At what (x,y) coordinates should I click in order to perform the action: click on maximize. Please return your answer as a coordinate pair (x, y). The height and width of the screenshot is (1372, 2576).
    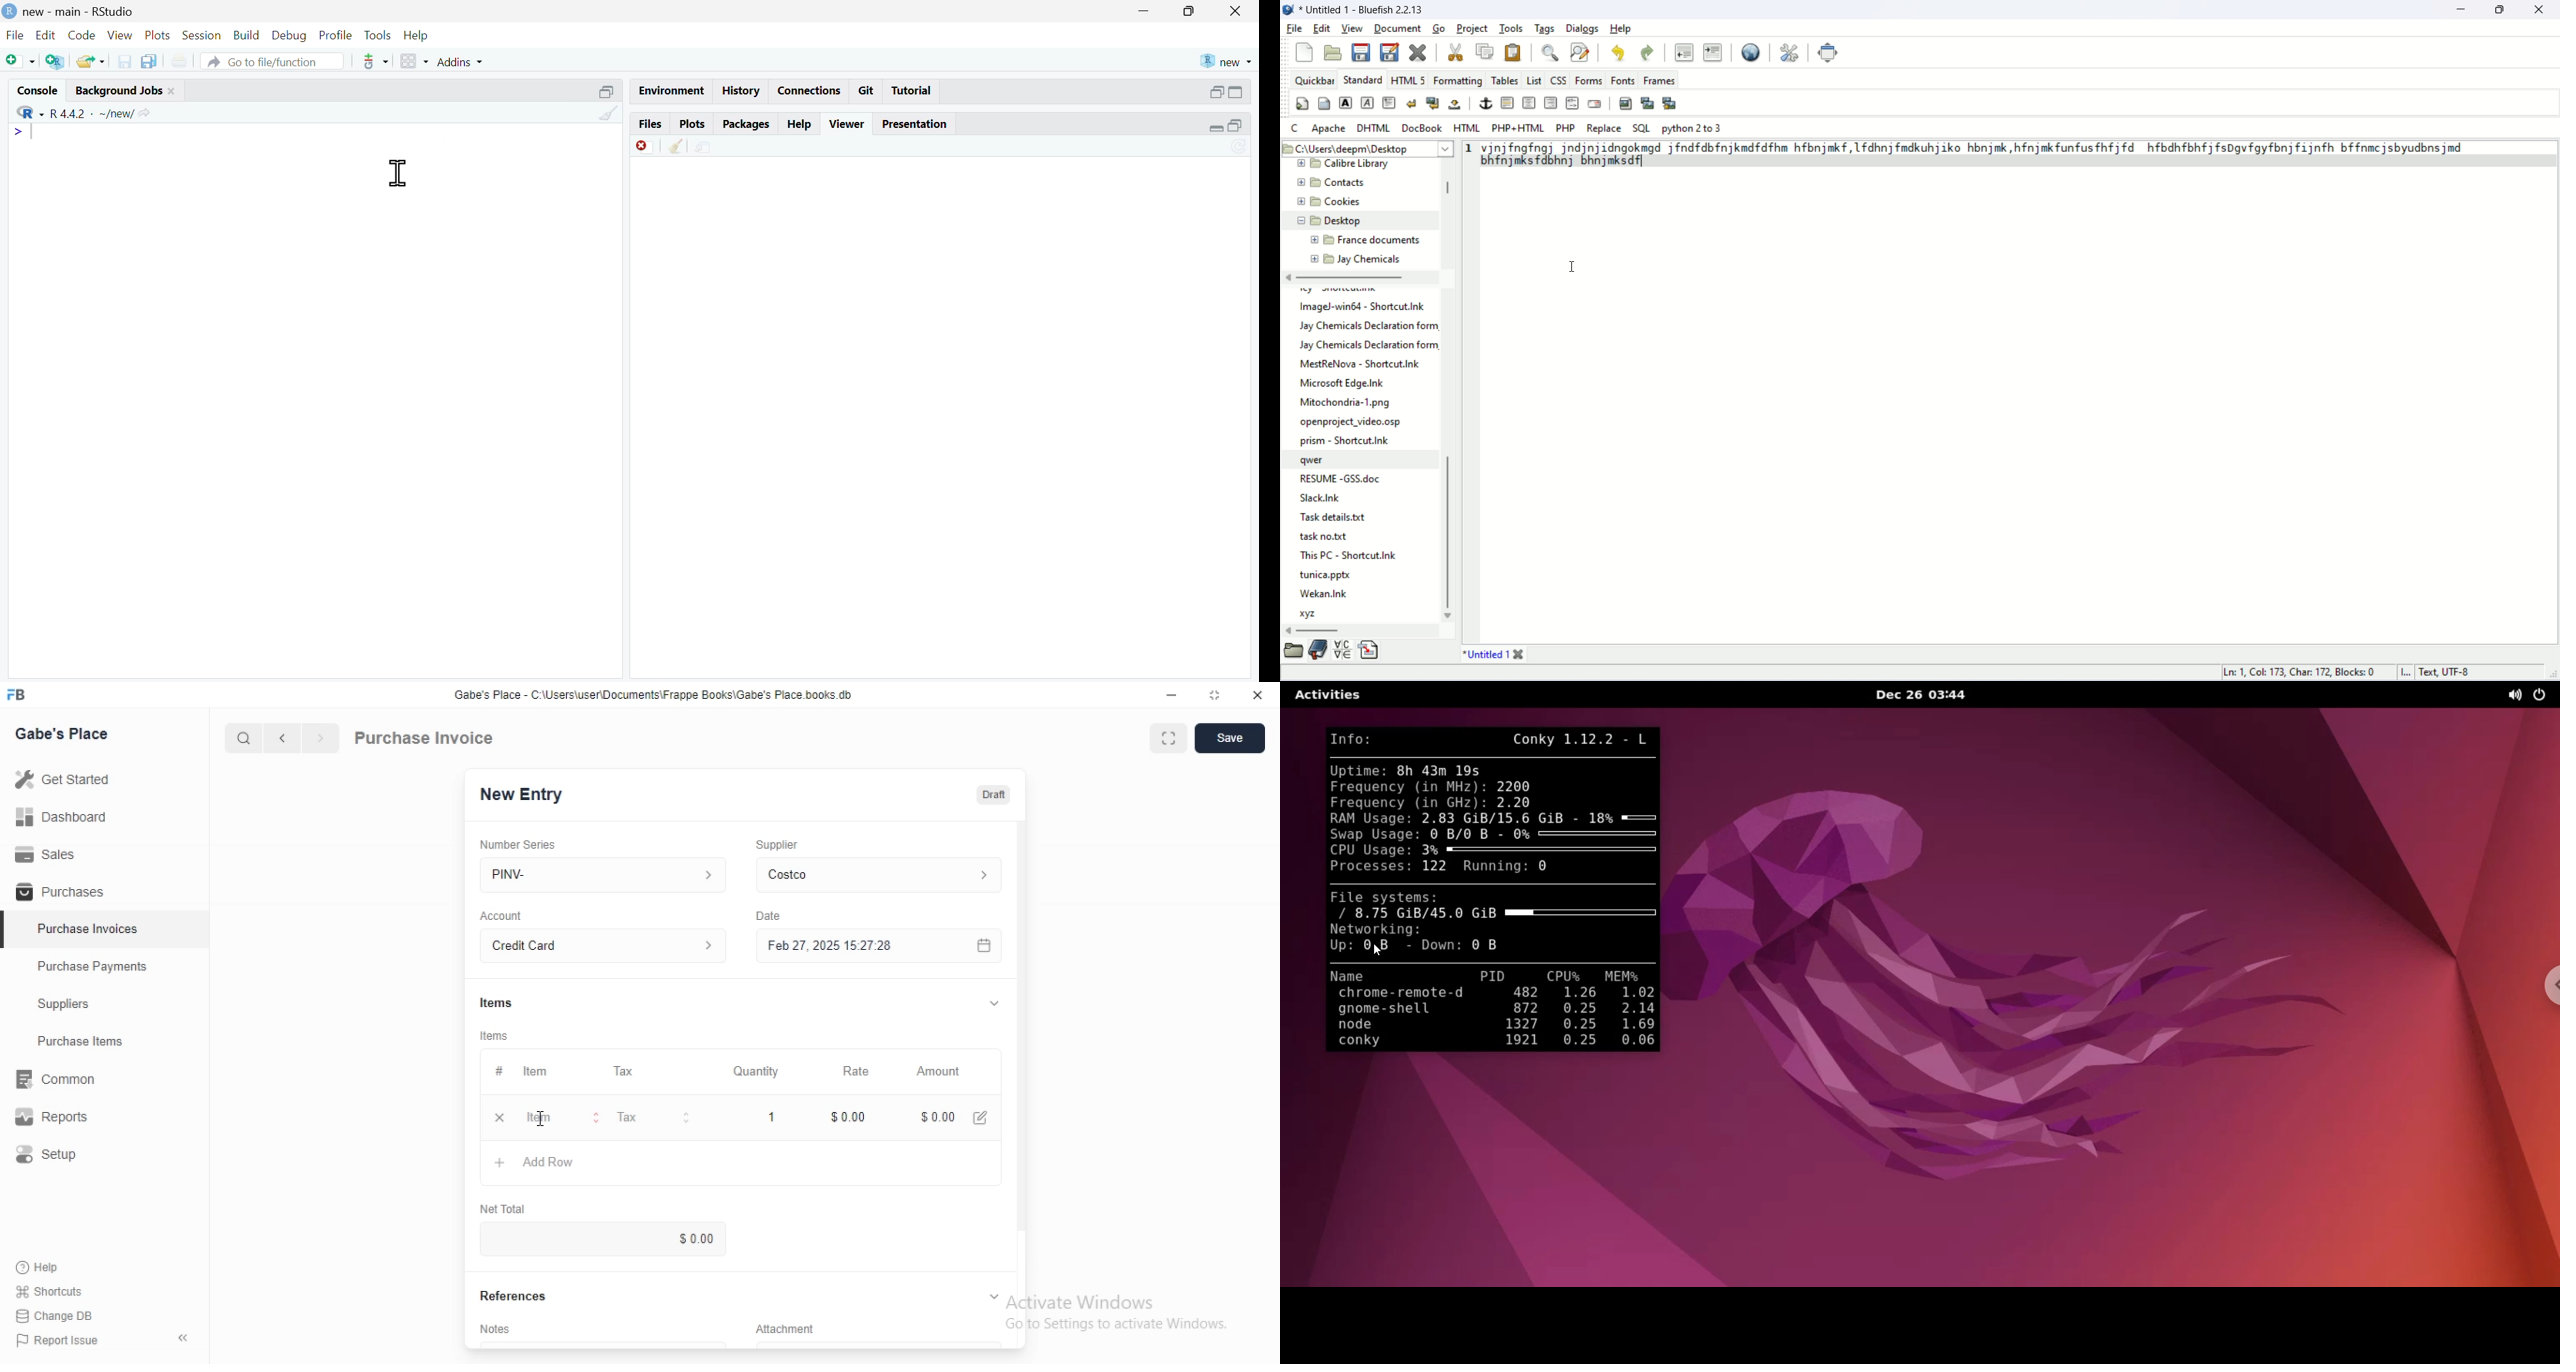
    Looking at the image, I should click on (2503, 9).